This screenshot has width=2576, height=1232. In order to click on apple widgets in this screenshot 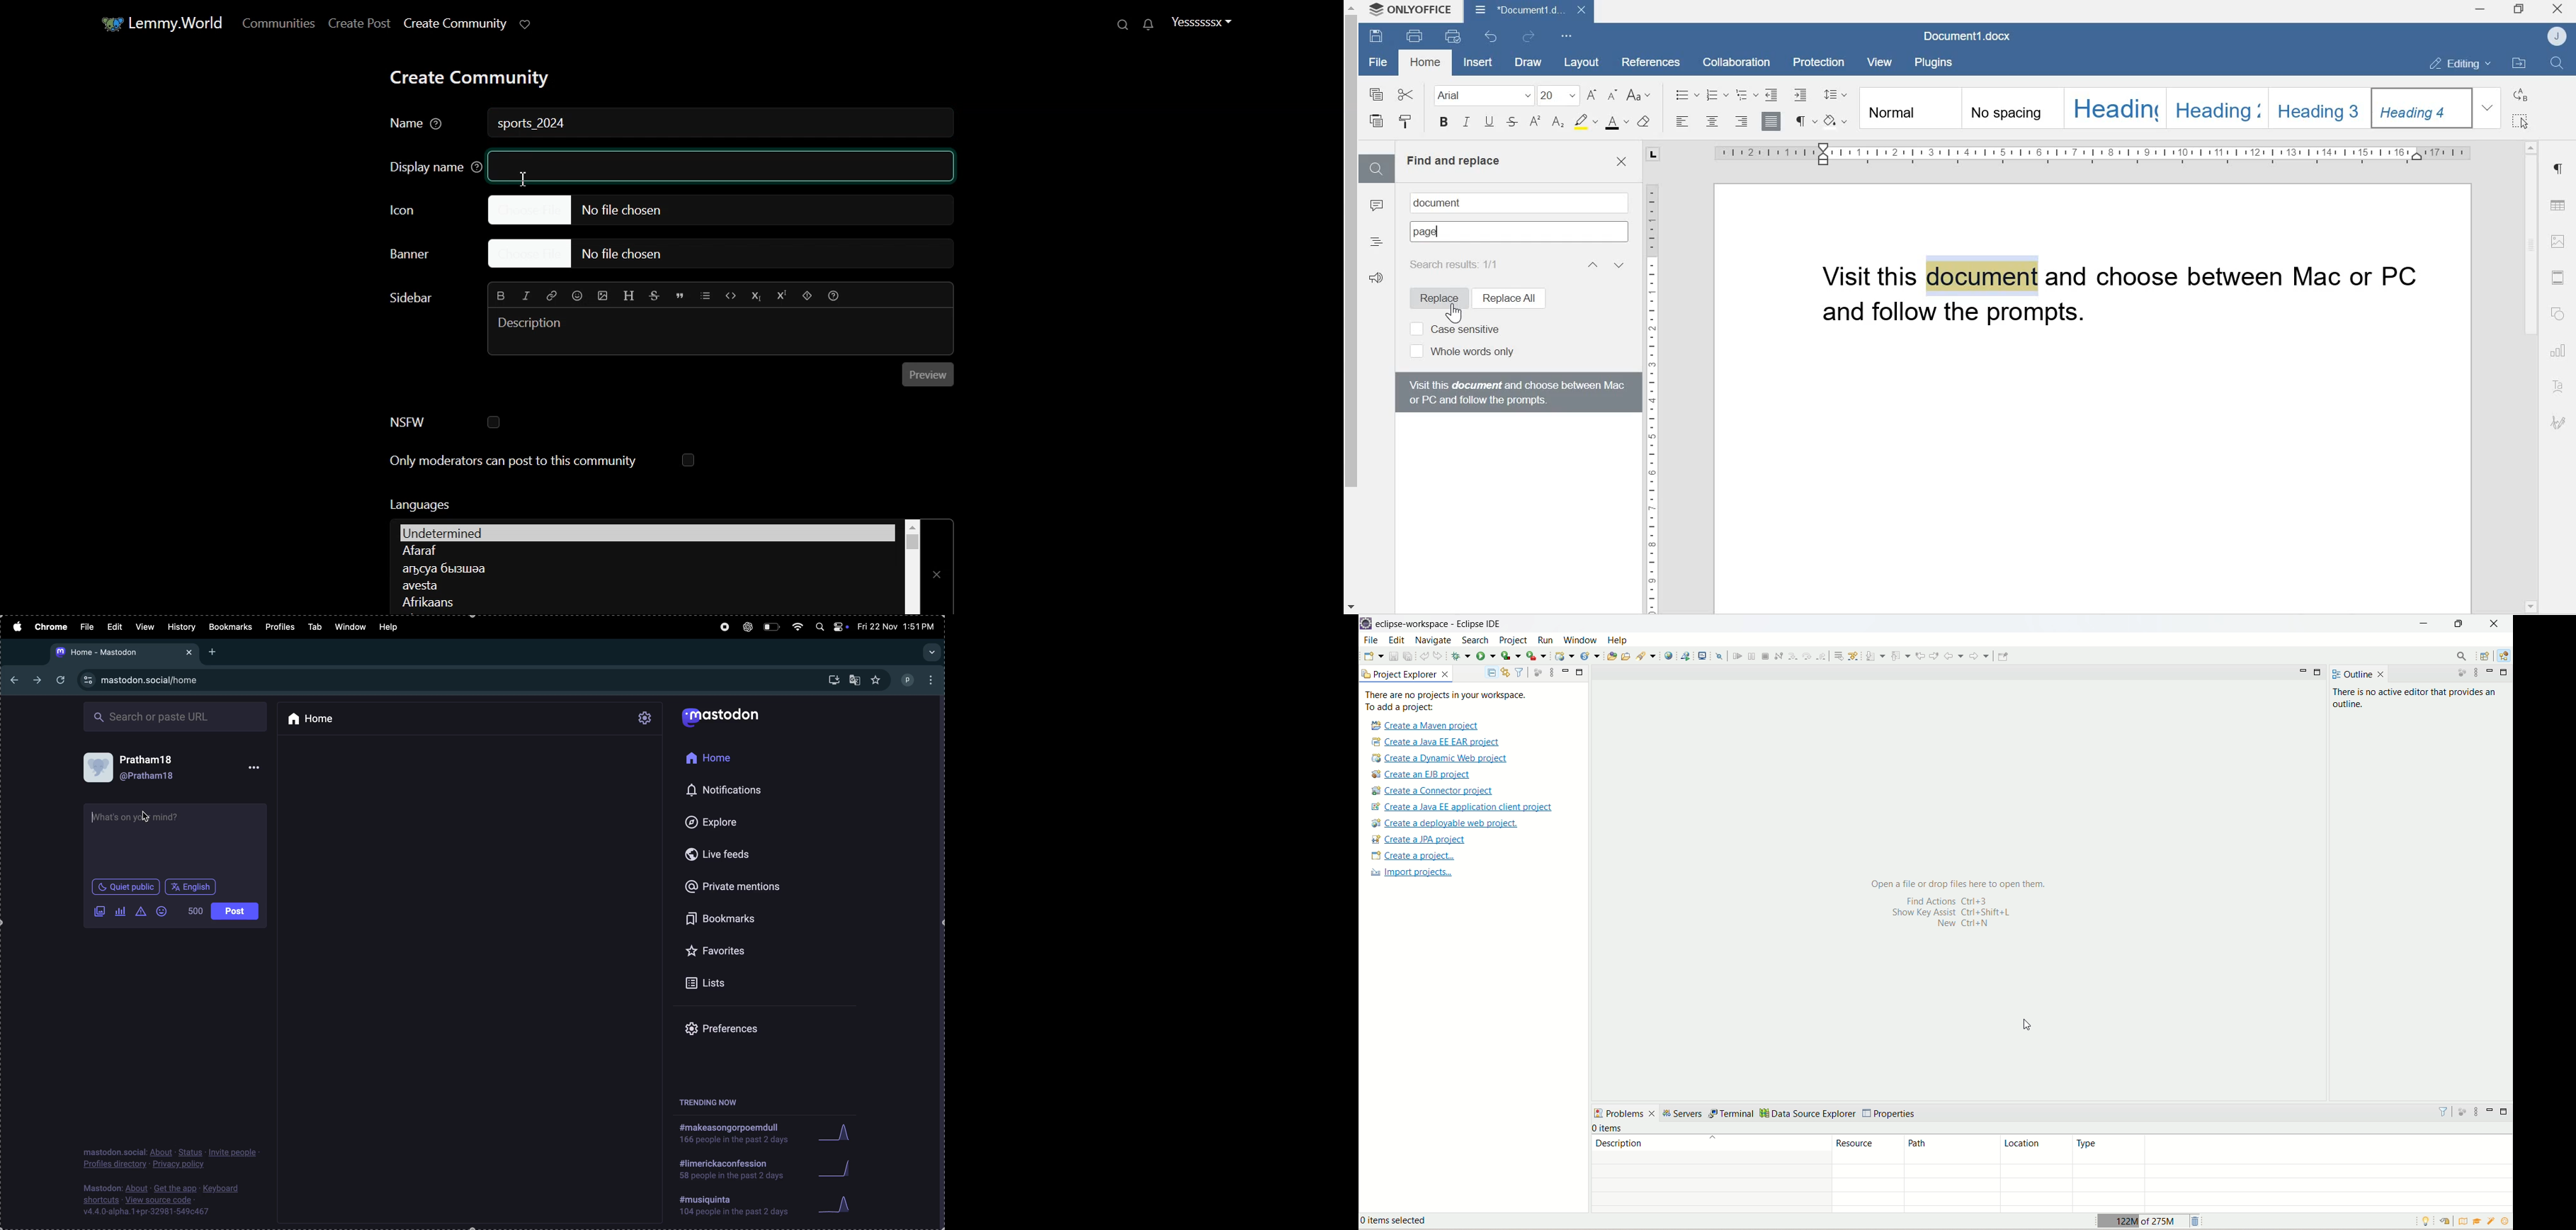, I will do `click(840, 628)`.